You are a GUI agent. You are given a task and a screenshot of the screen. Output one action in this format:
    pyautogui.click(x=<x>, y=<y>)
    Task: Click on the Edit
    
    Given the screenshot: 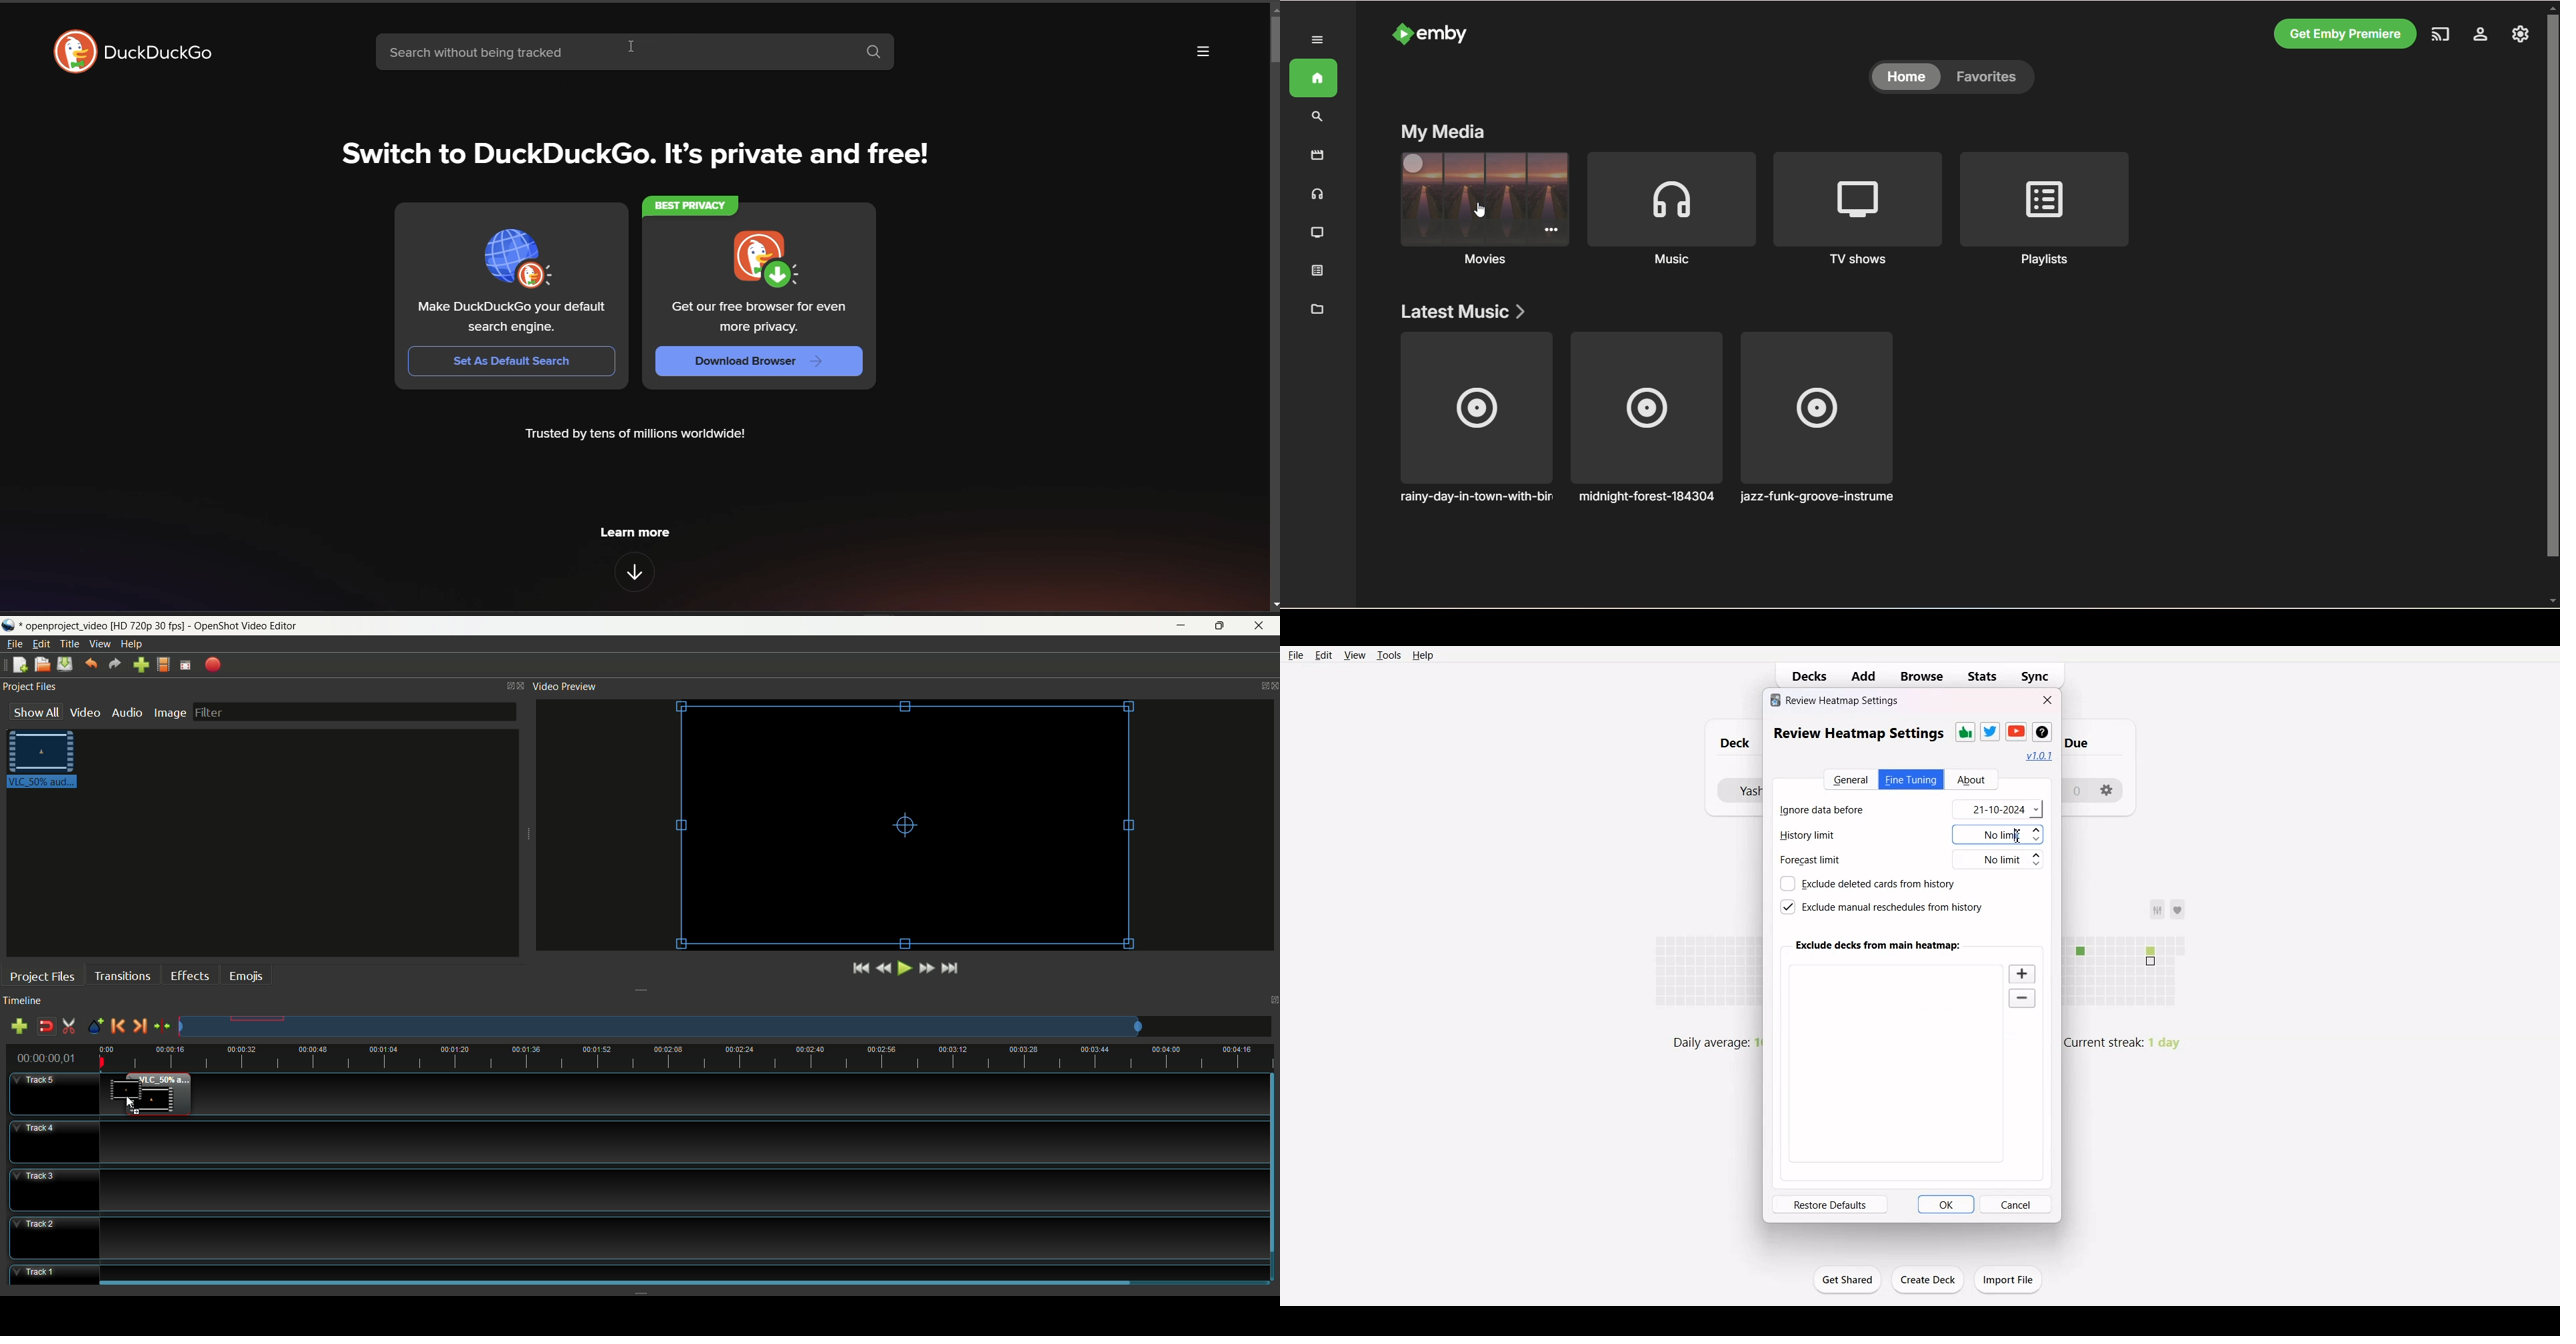 What is the action you would take?
    pyautogui.click(x=1323, y=655)
    